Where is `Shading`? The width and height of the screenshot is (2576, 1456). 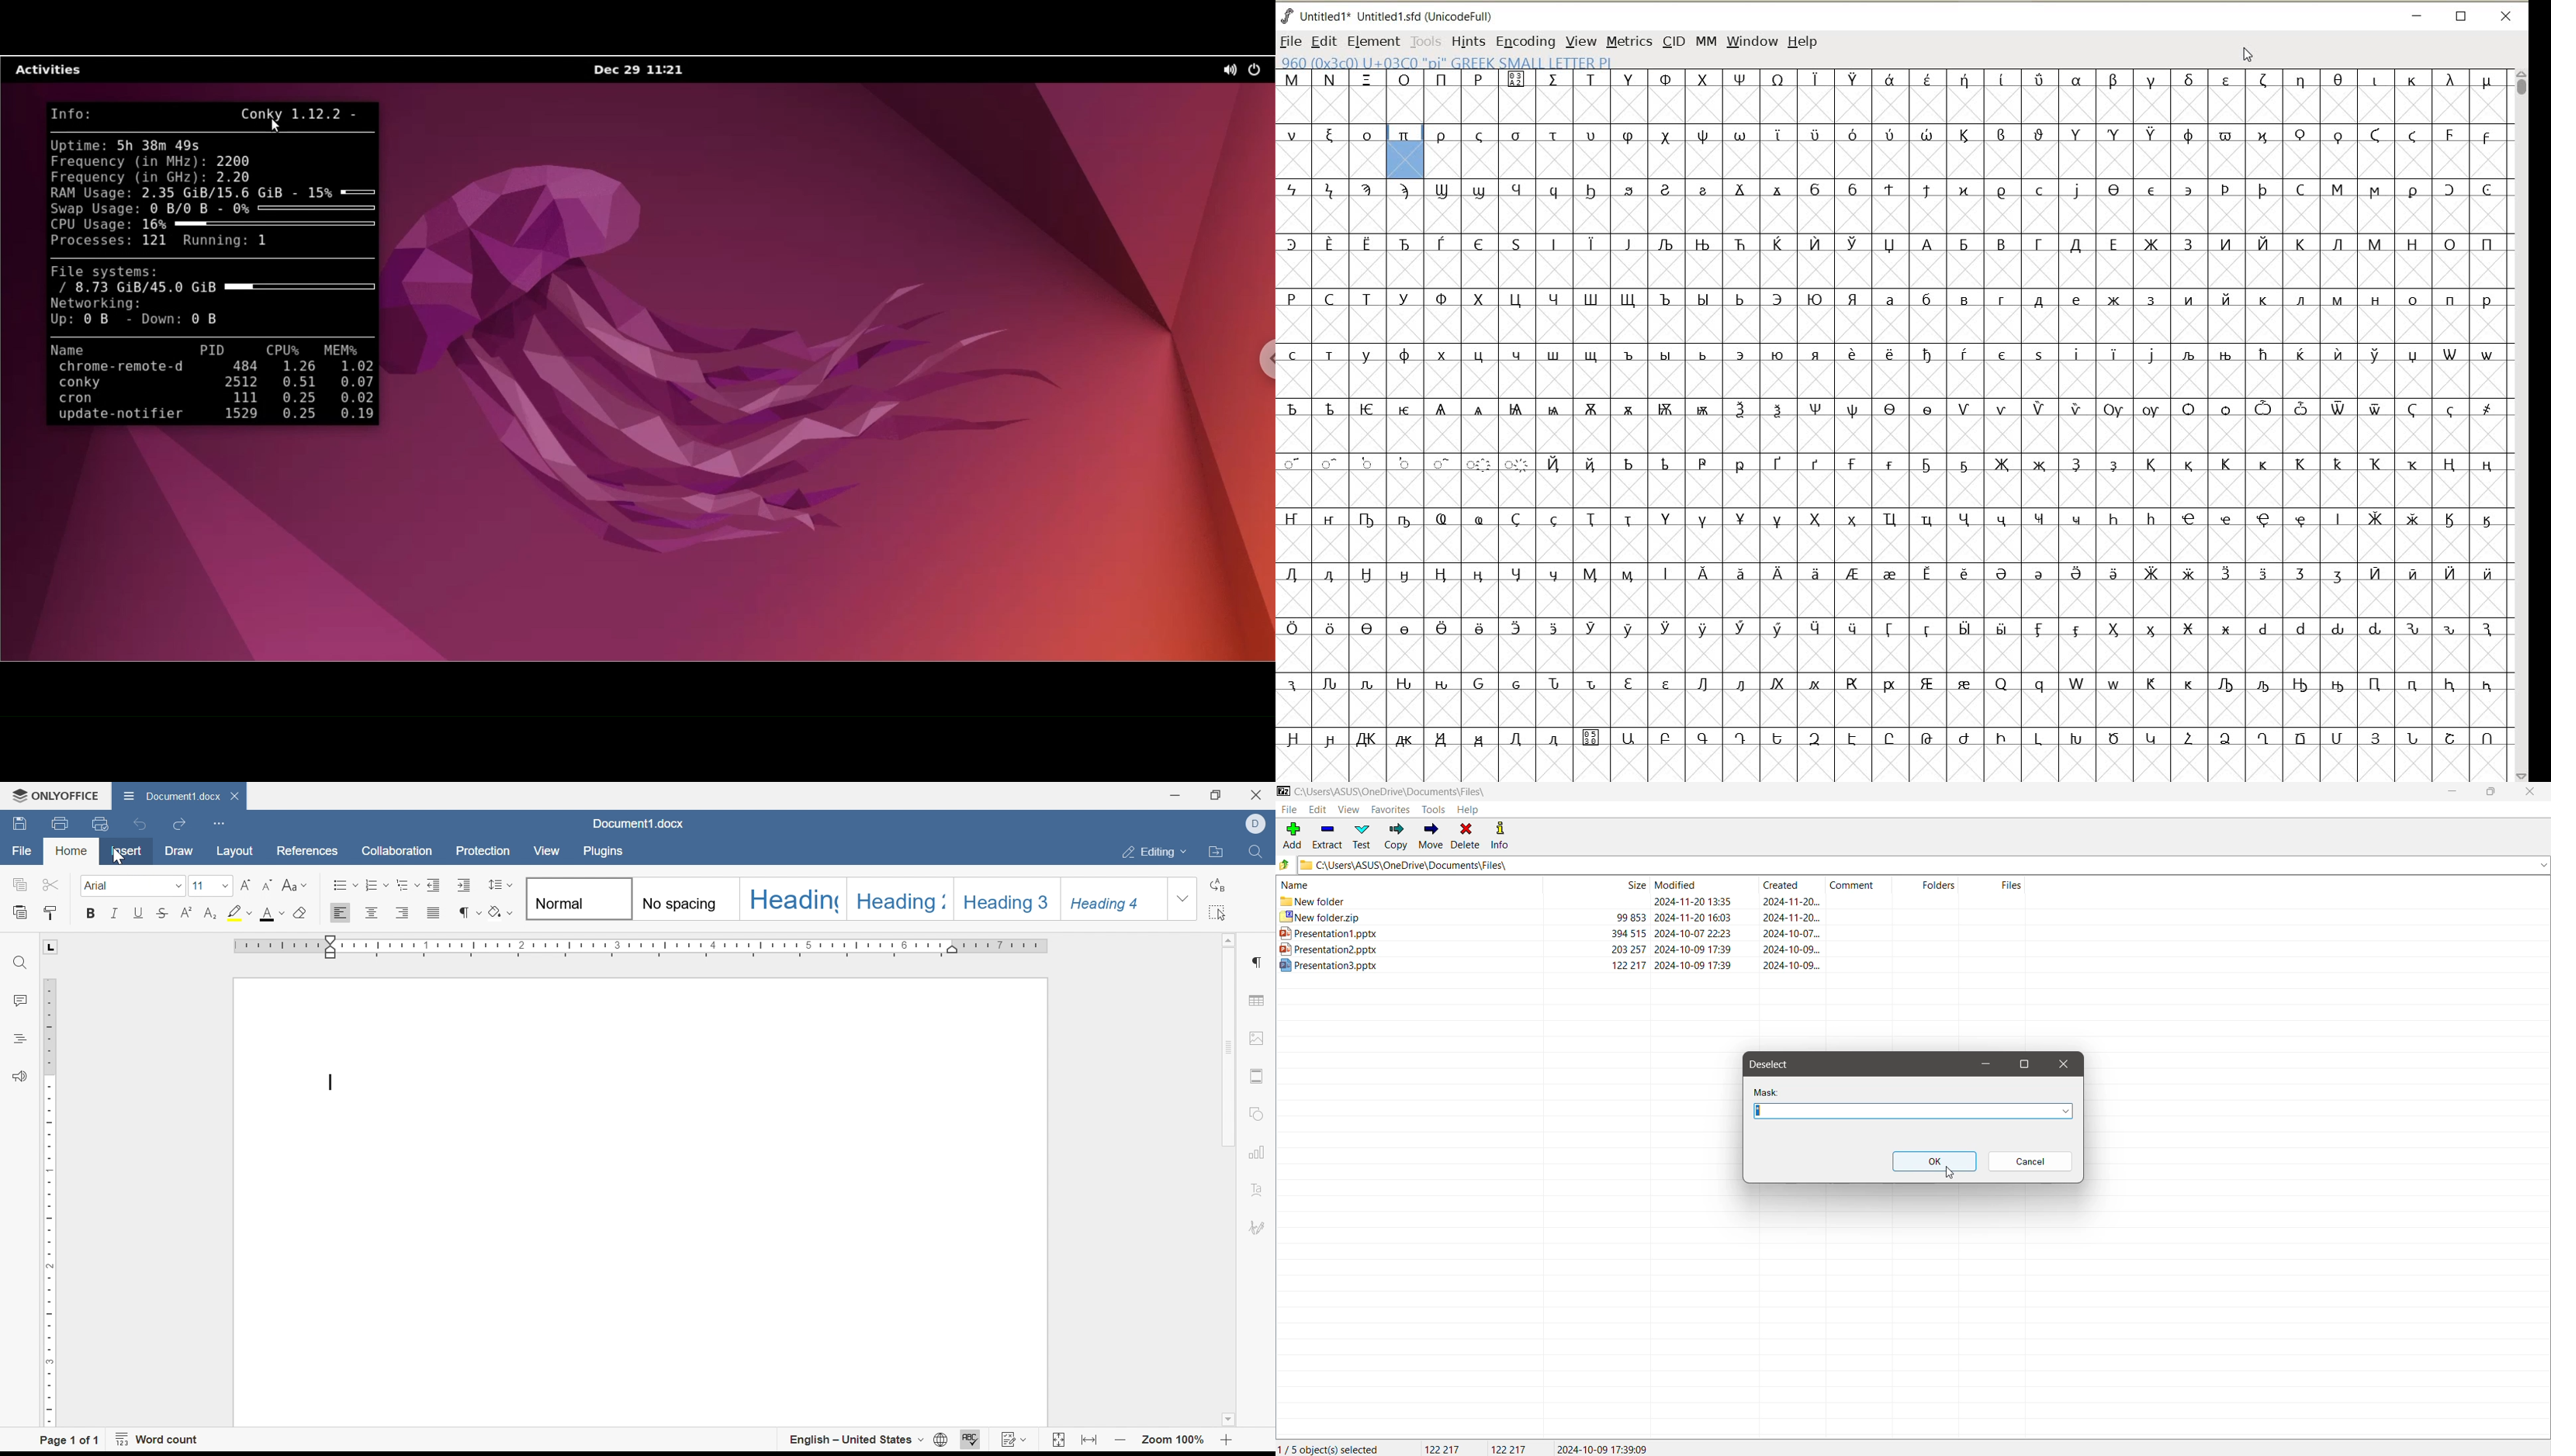
Shading is located at coordinates (502, 913).